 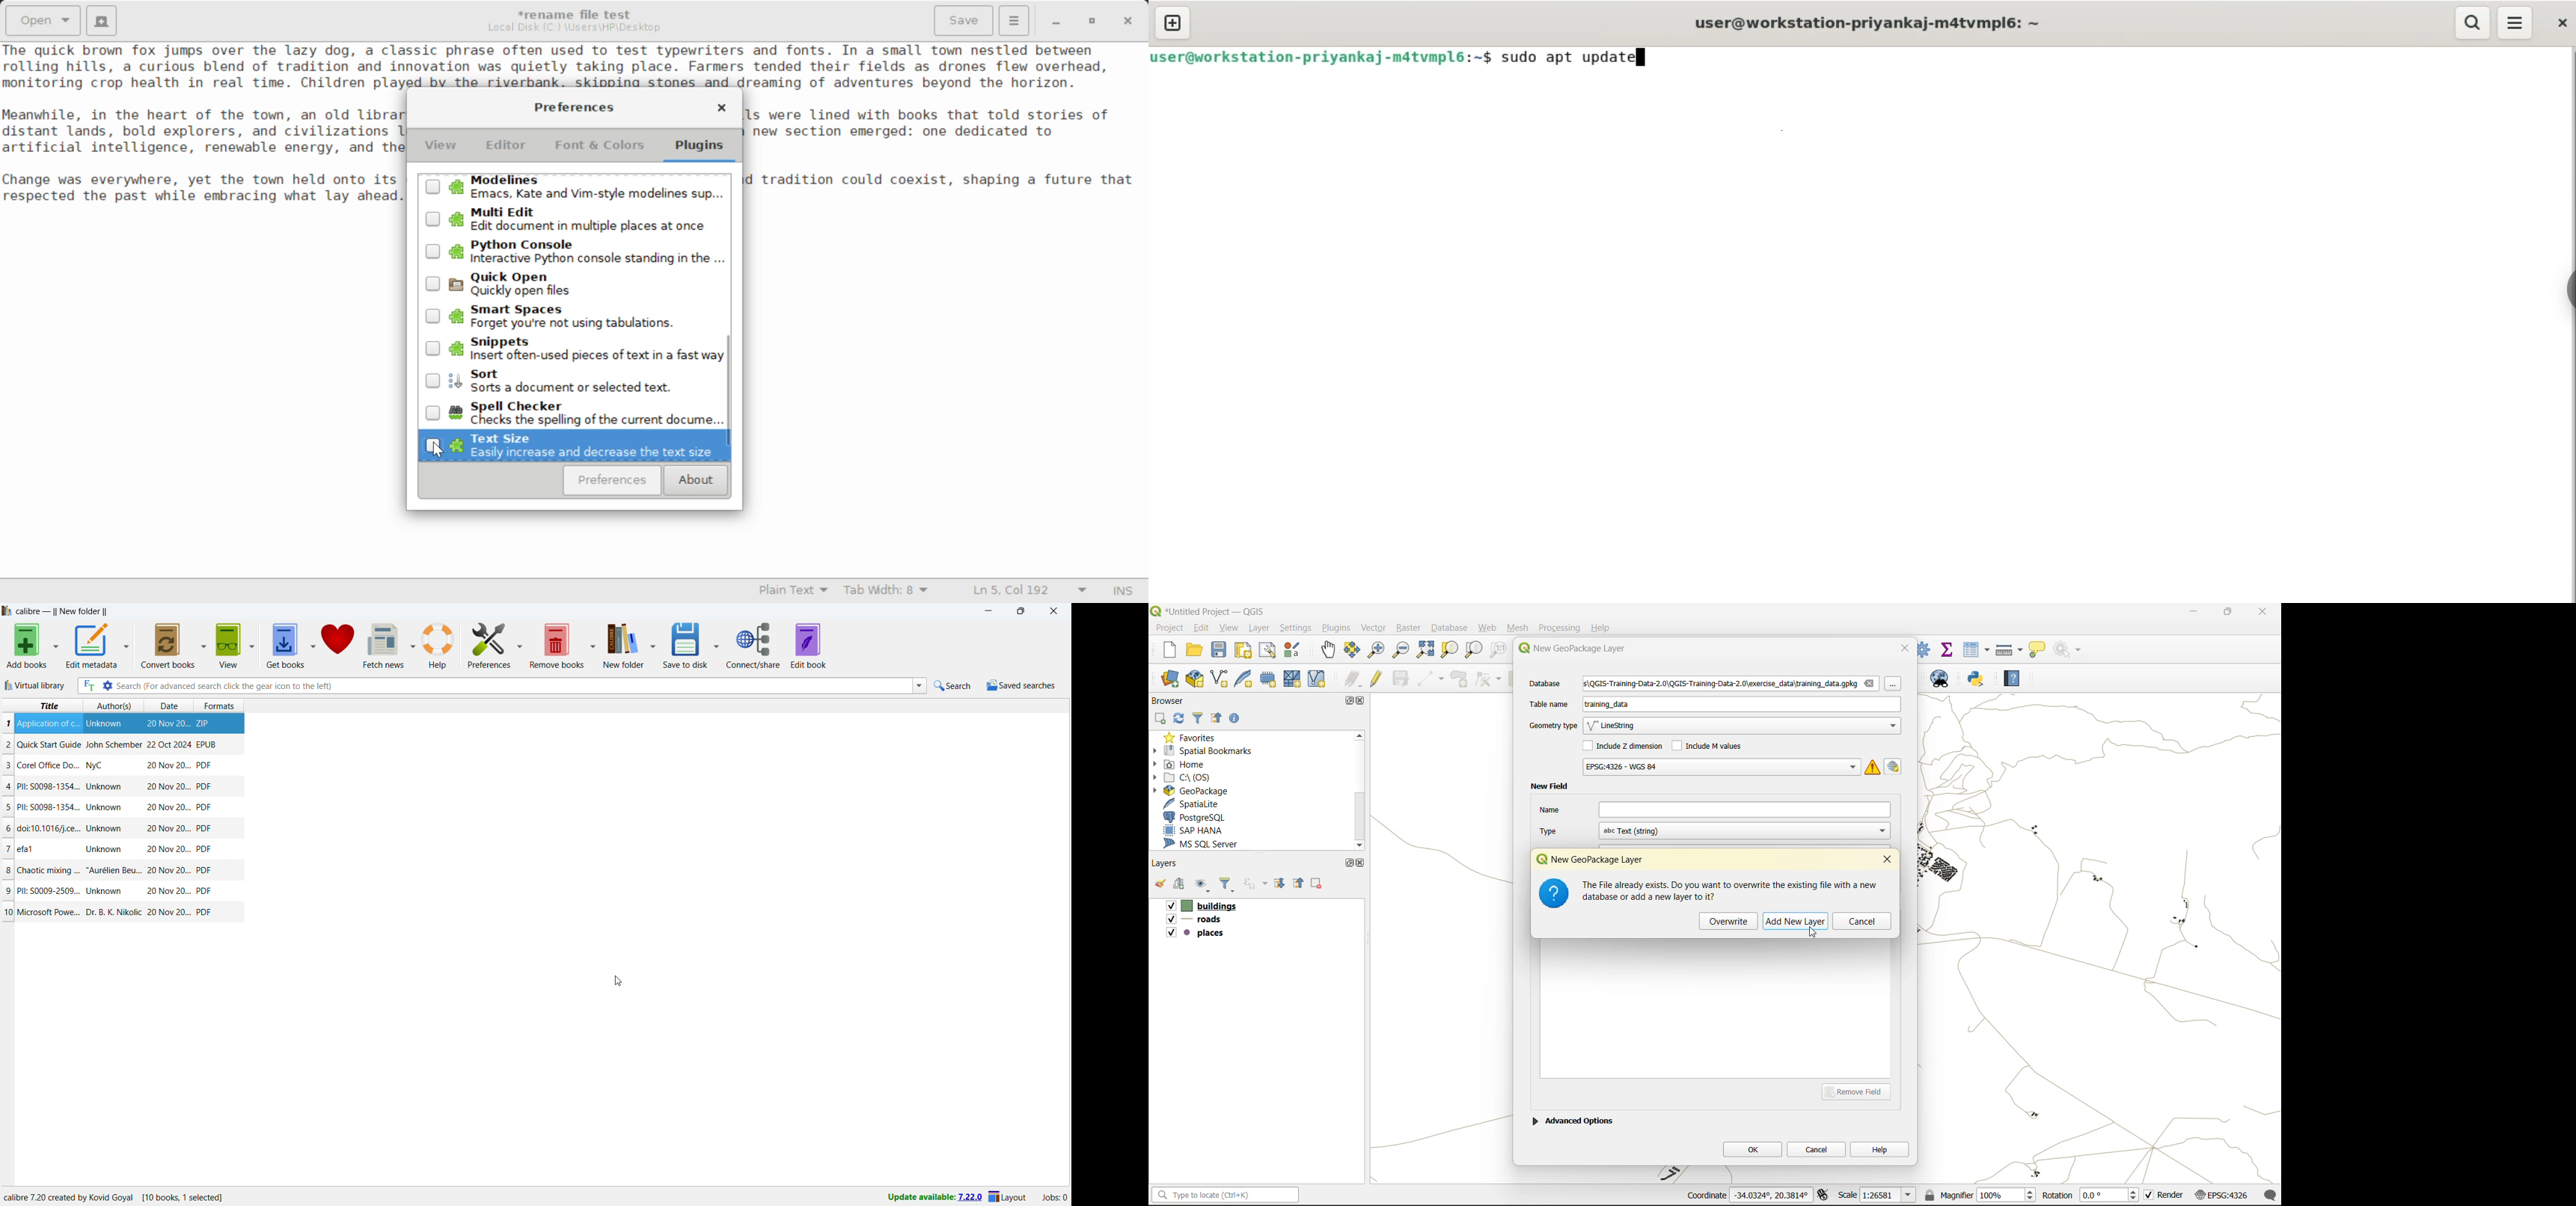 I want to click on zoom native, so click(x=1498, y=651).